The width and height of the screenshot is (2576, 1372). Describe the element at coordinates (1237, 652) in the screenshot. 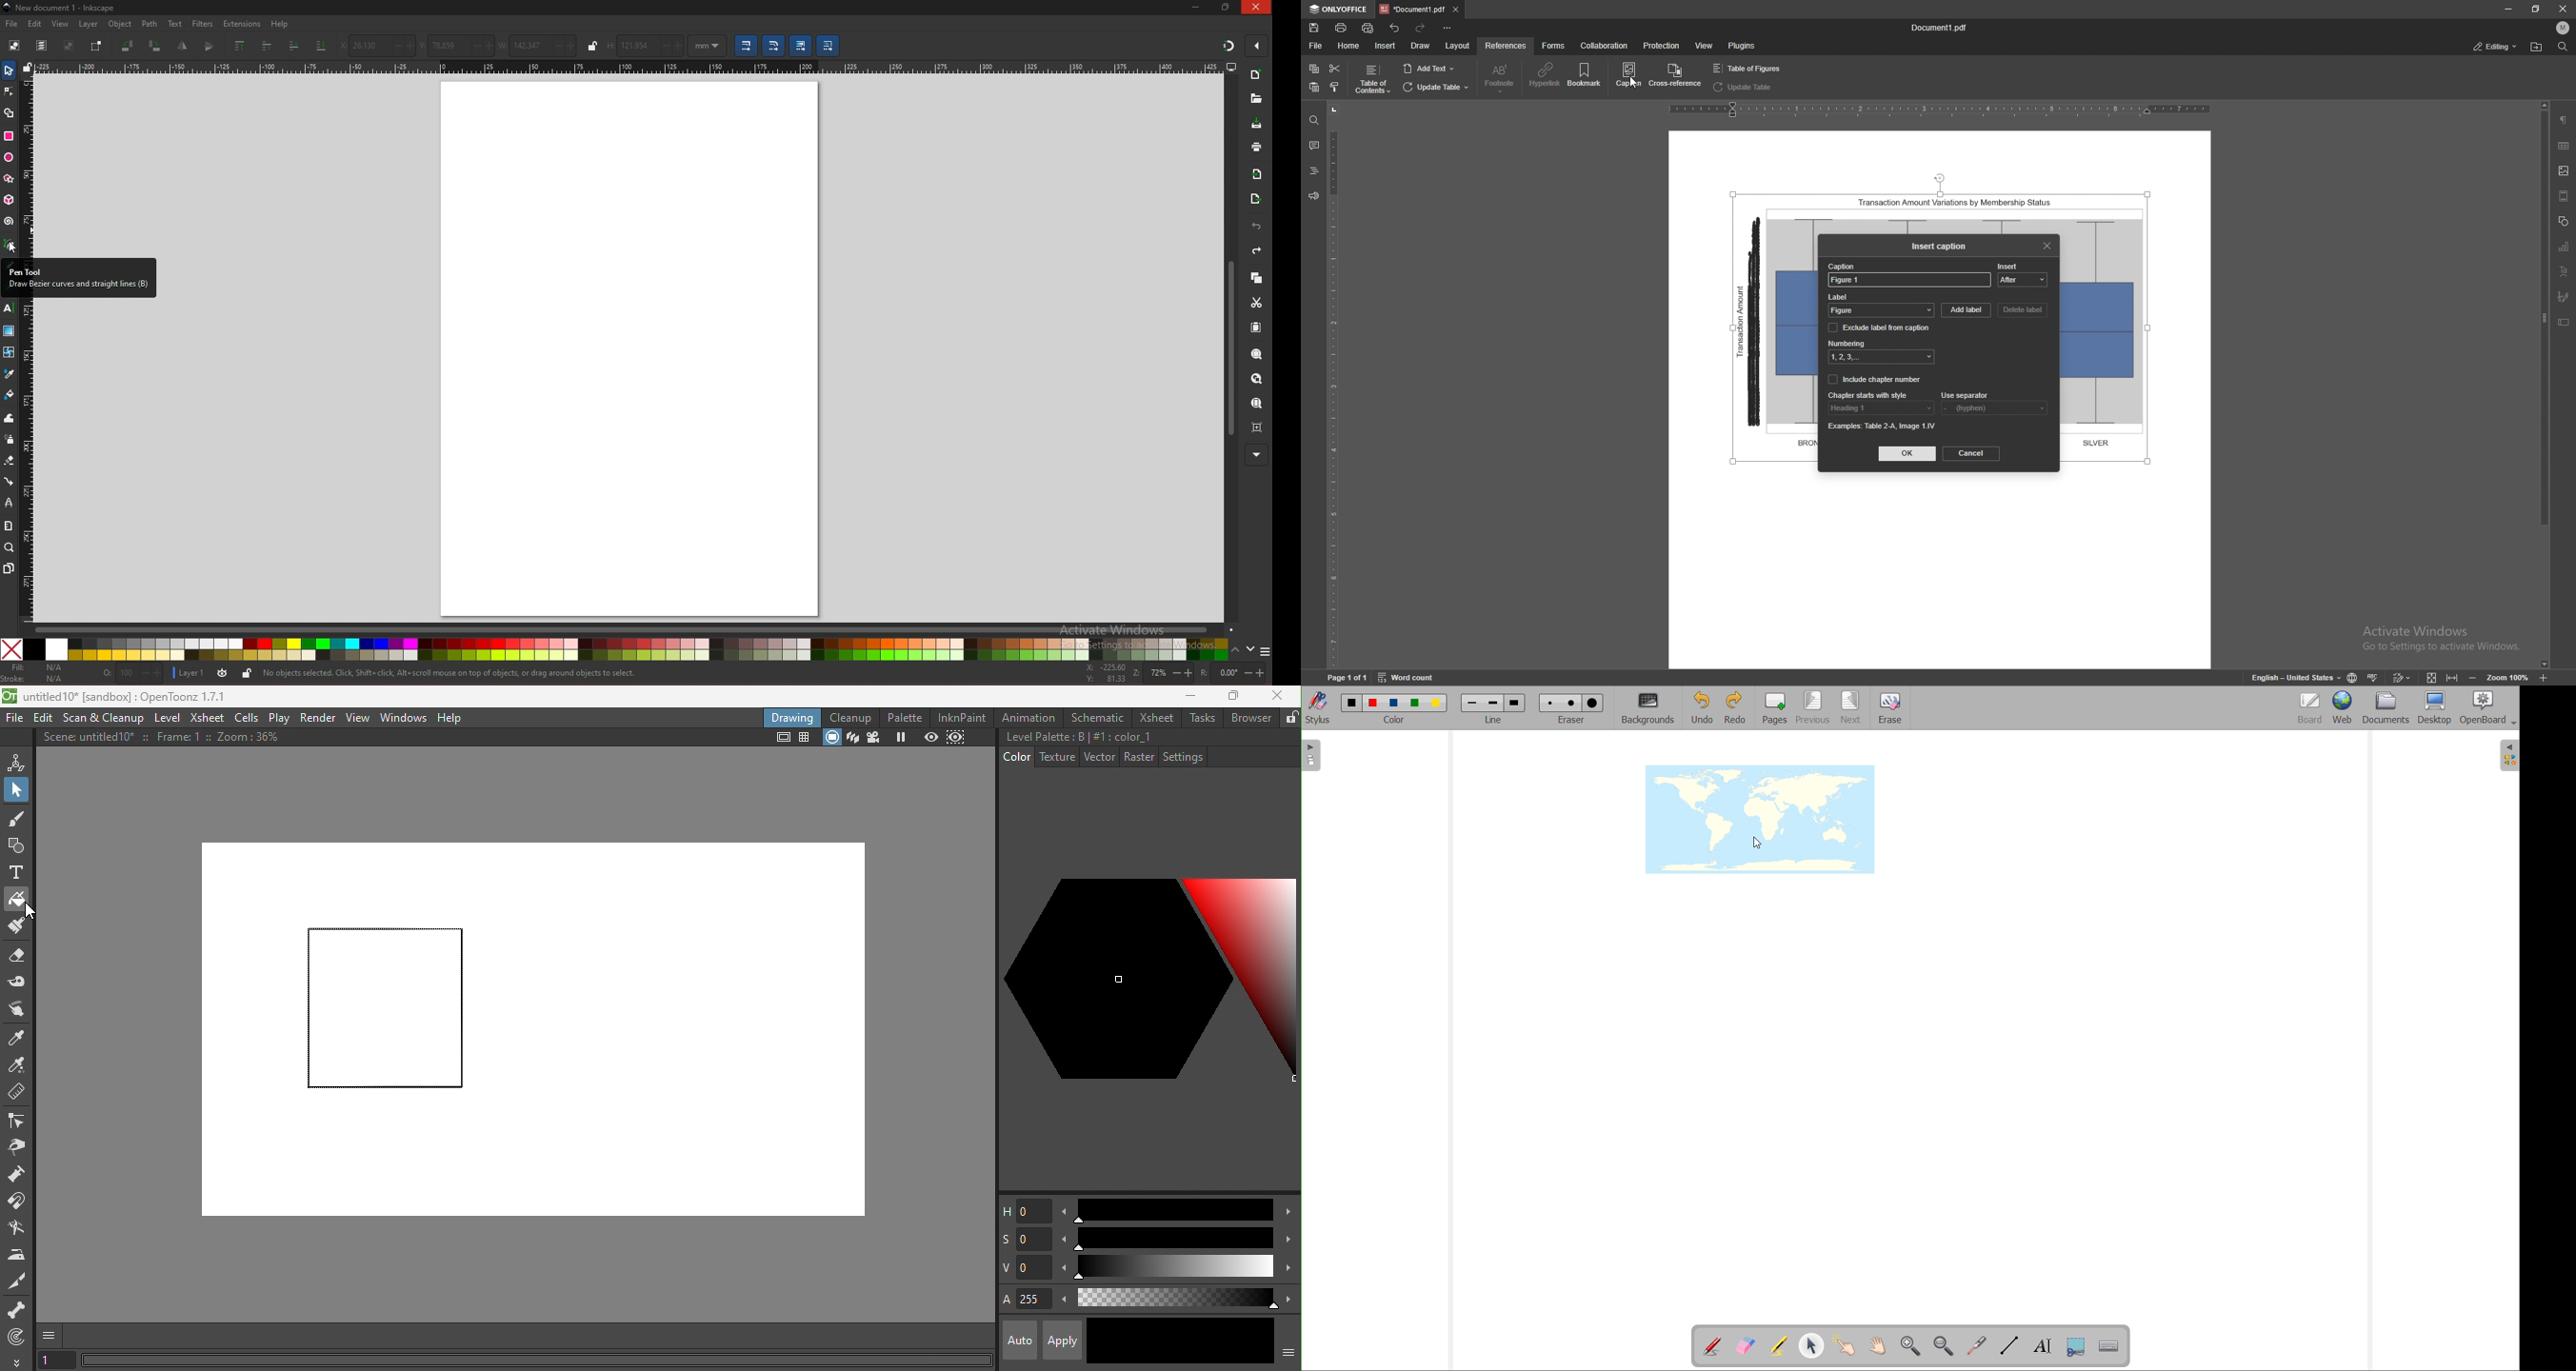

I see `up` at that location.